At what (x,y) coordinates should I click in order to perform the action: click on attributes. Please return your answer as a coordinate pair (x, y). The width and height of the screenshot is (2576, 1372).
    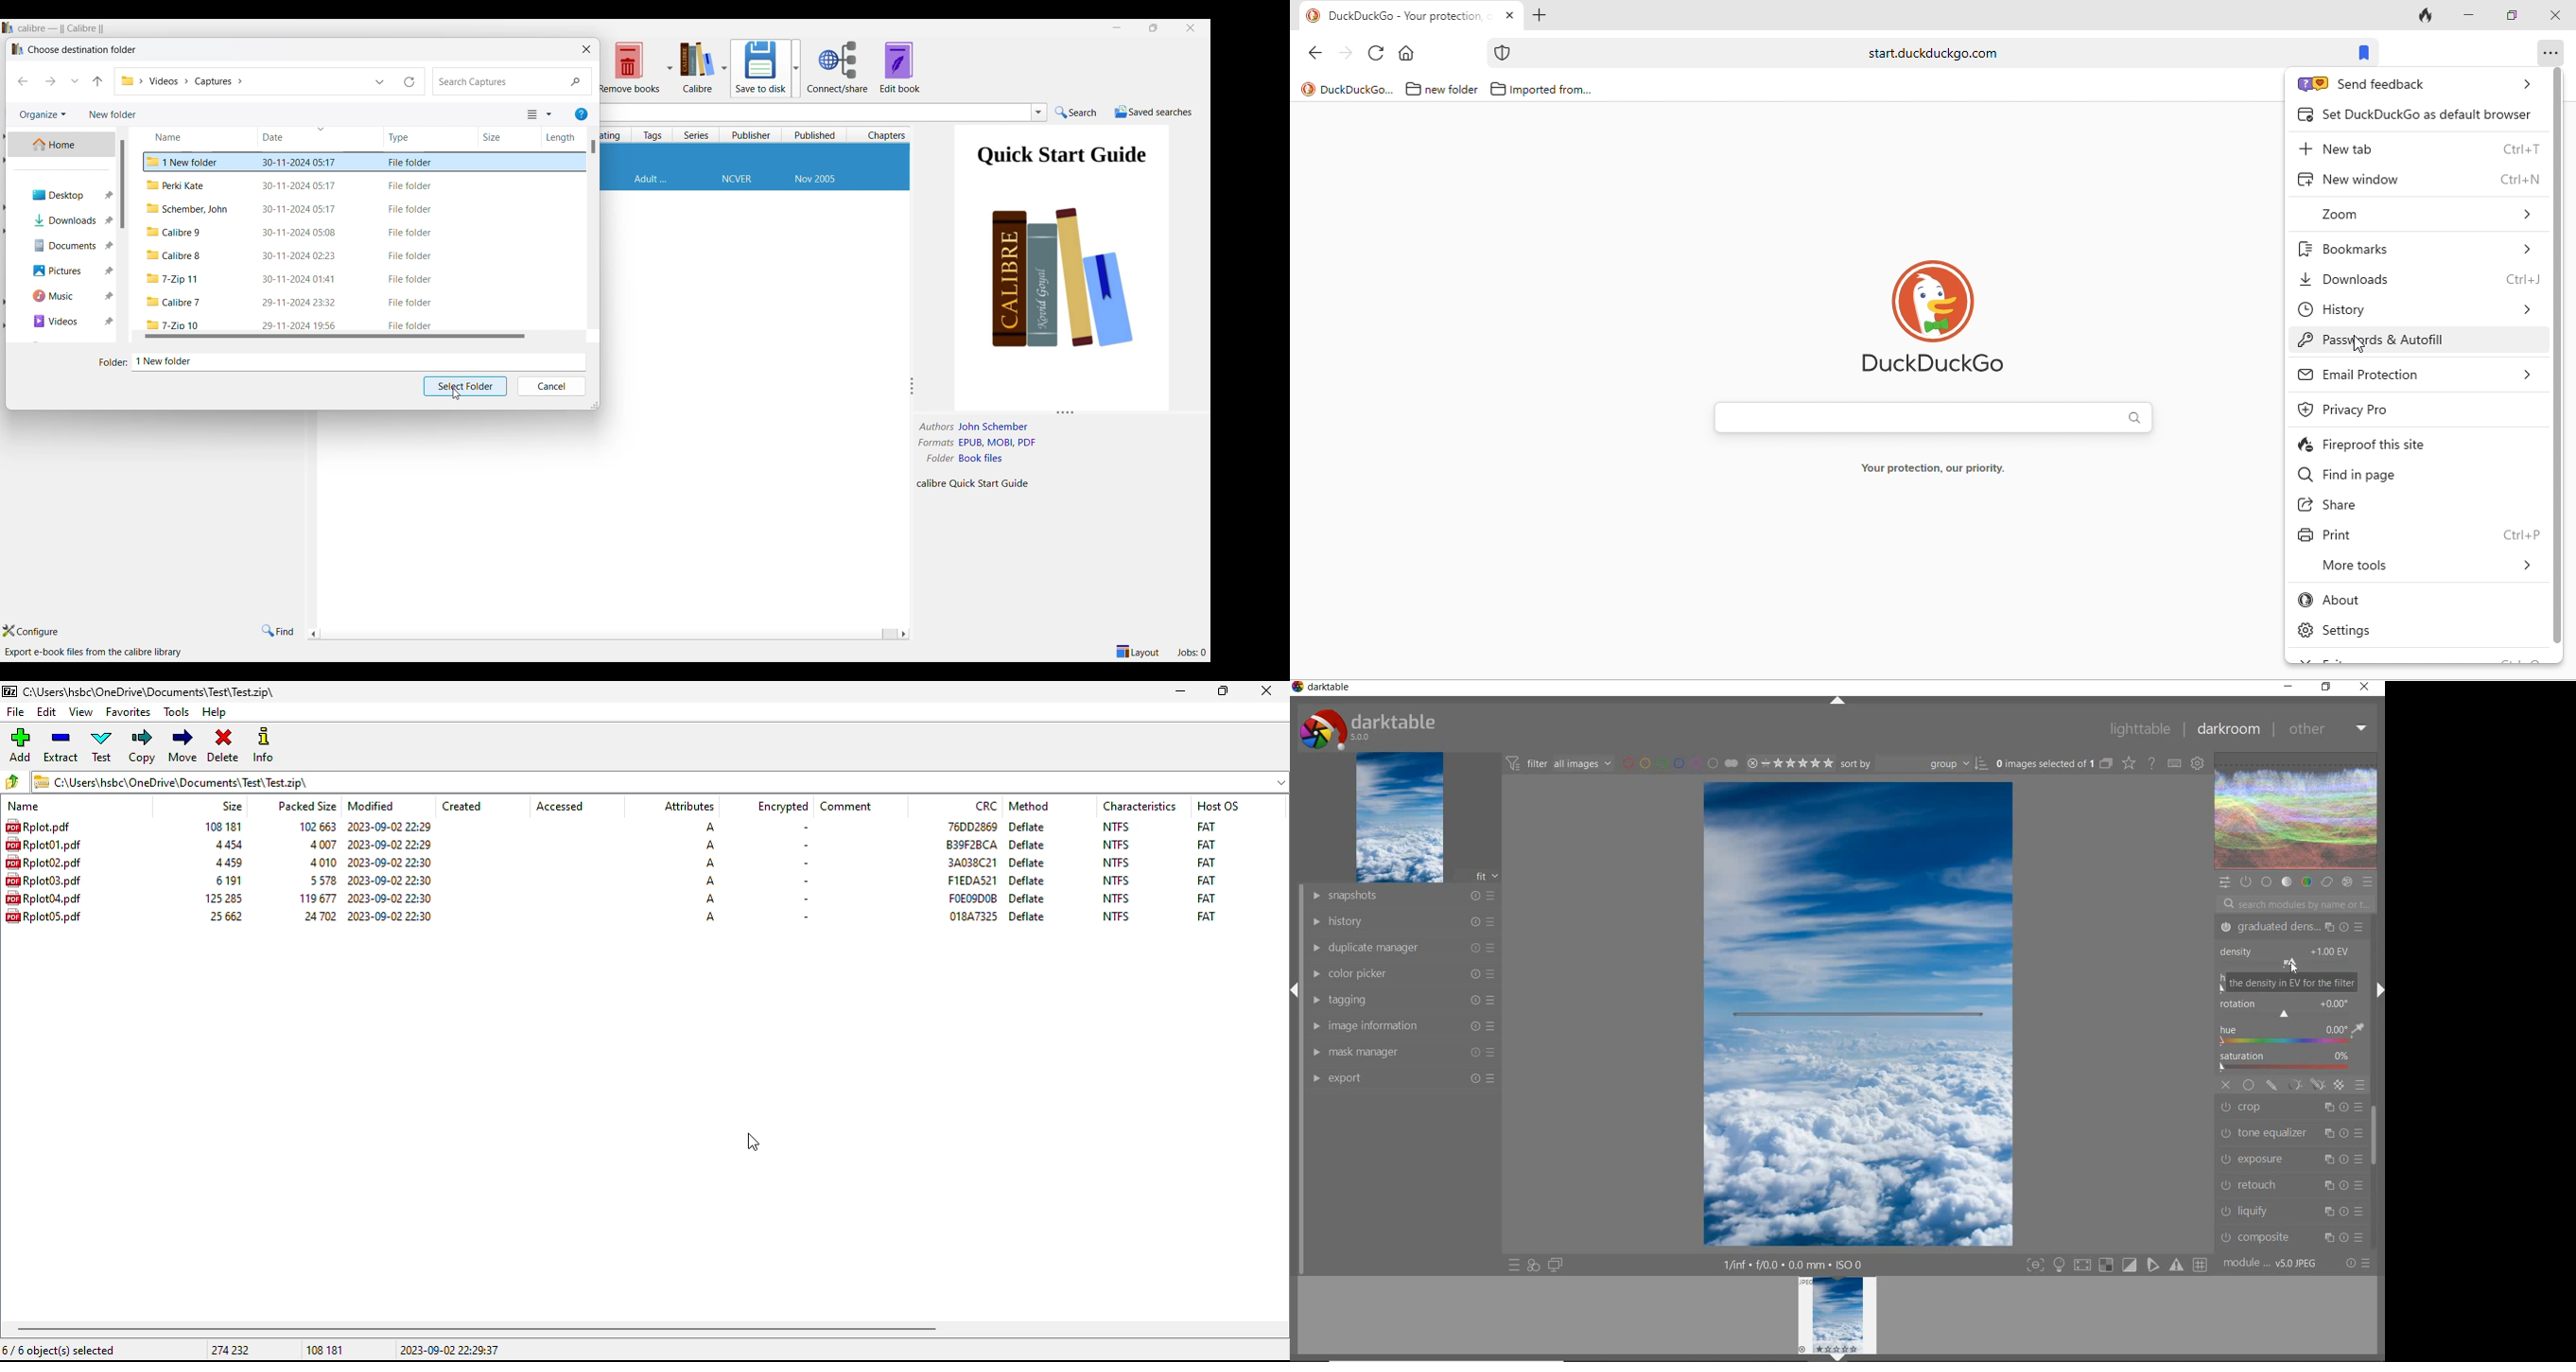
    Looking at the image, I should click on (687, 807).